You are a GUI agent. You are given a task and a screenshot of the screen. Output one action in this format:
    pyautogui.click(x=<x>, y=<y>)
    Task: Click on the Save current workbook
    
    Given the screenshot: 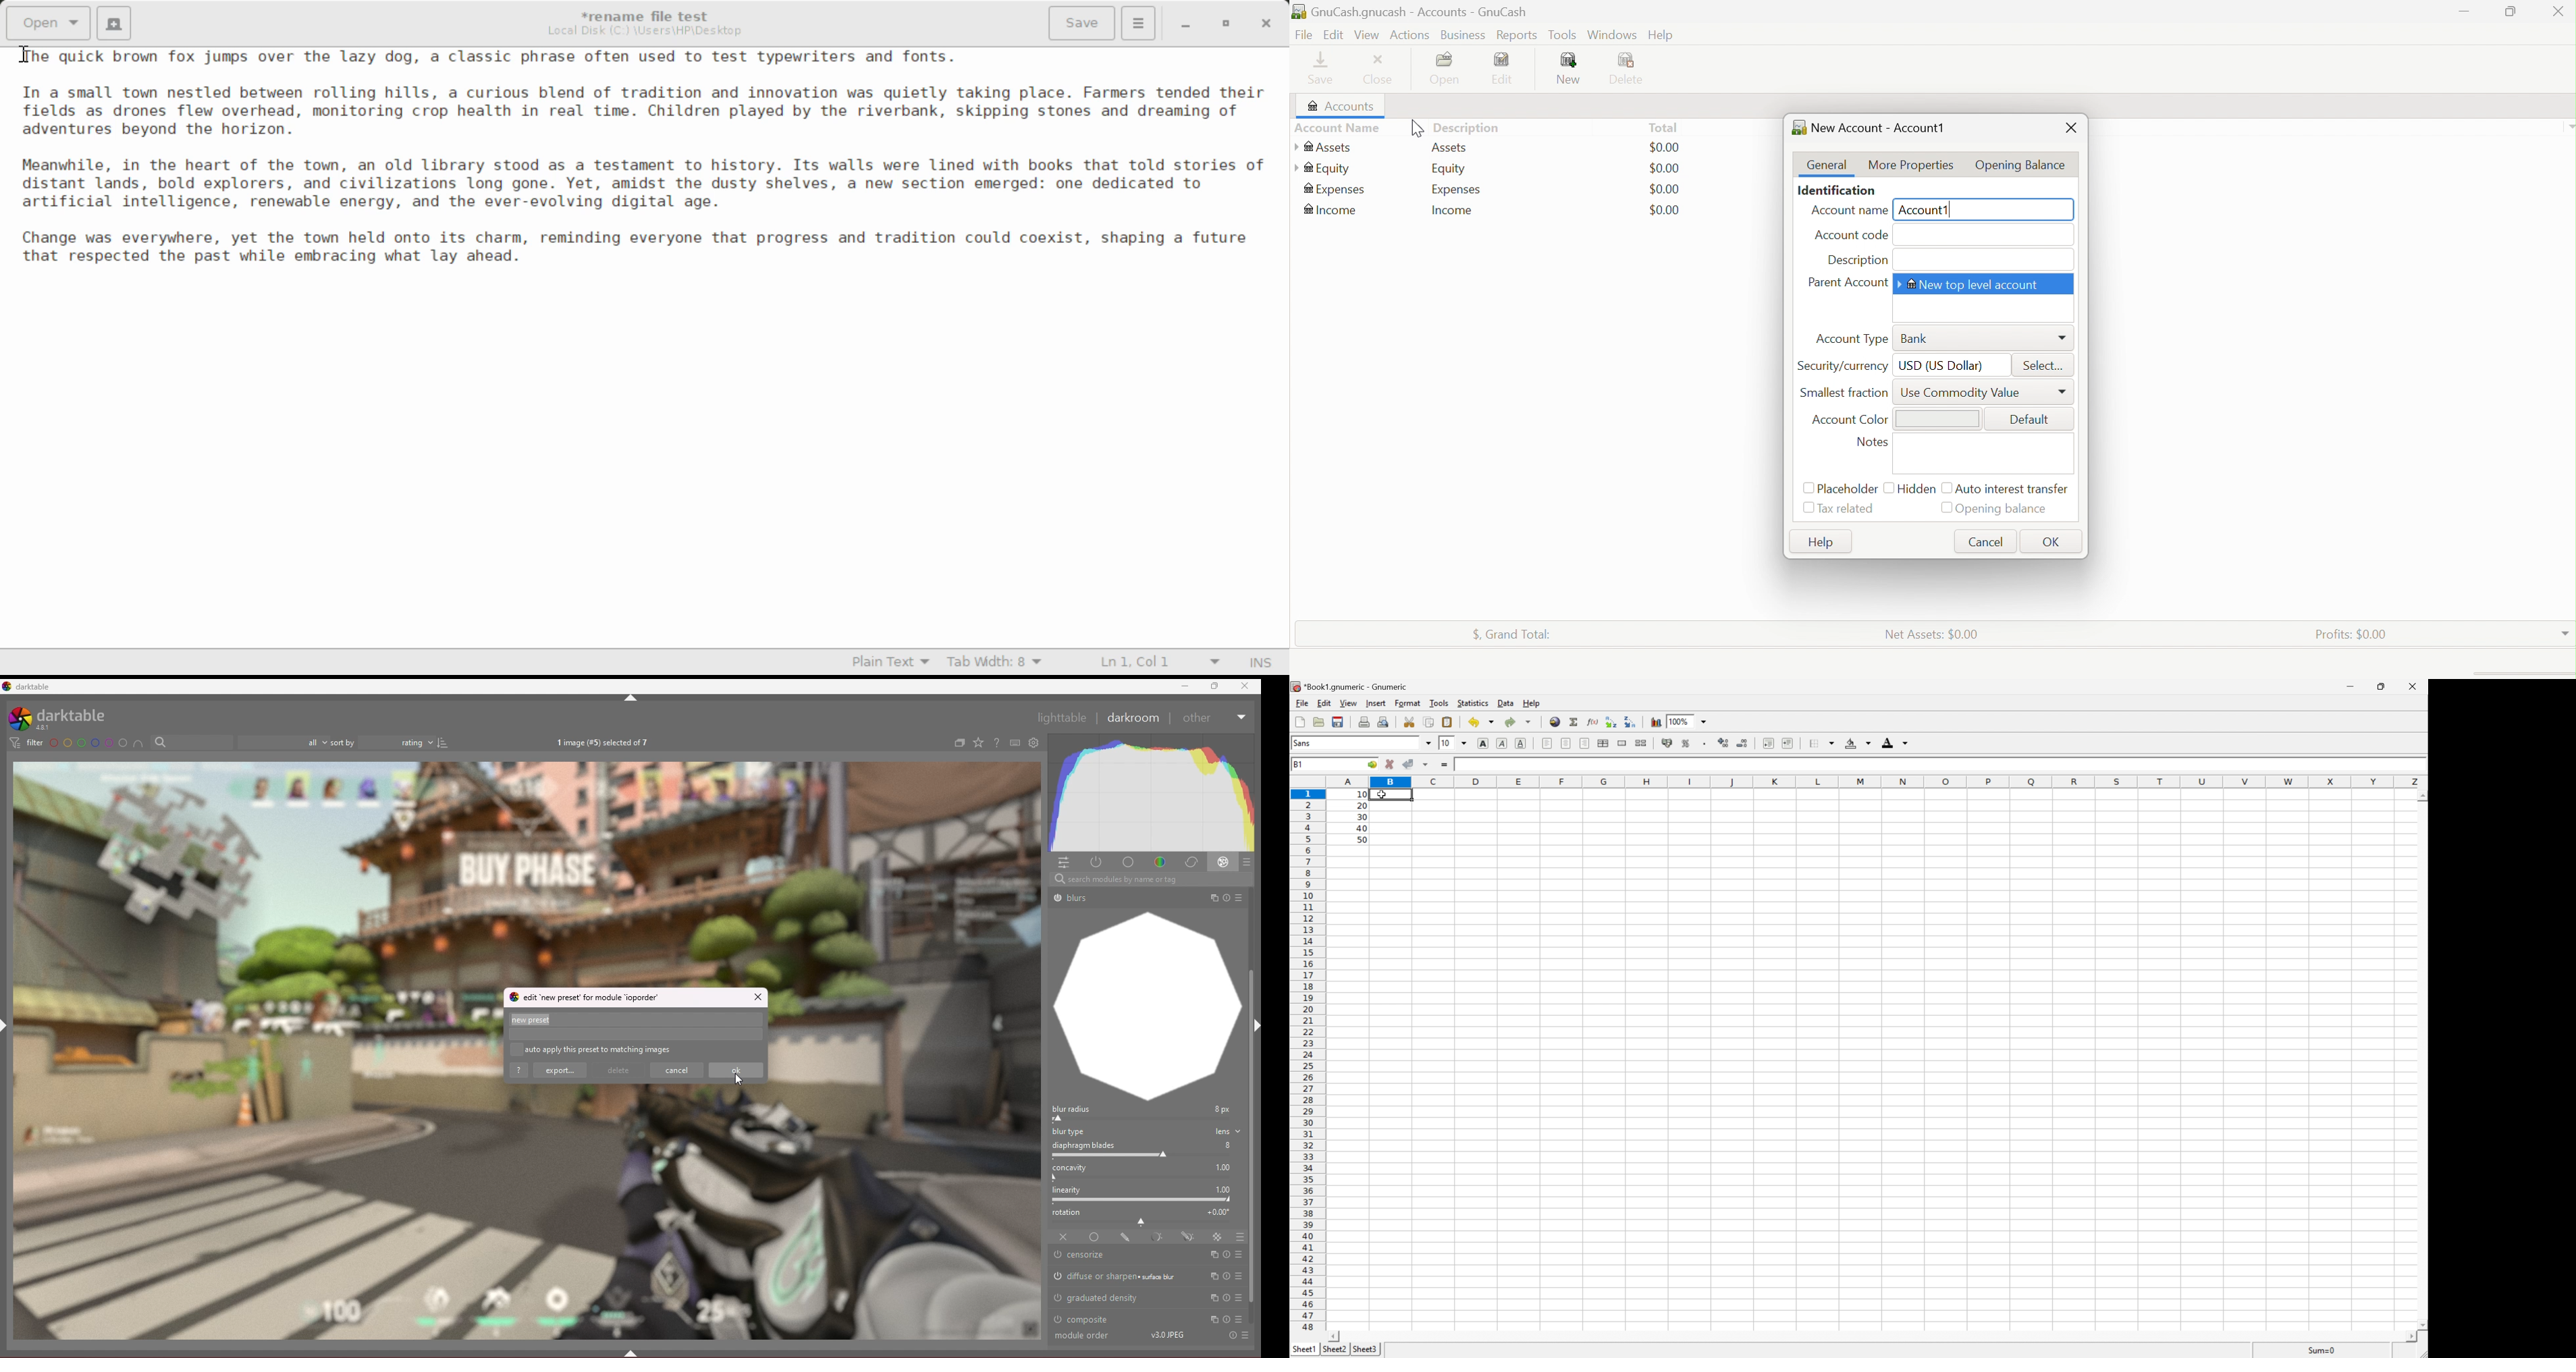 What is the action you would take?
    pyautogui.click(x=1338, y=723)
    